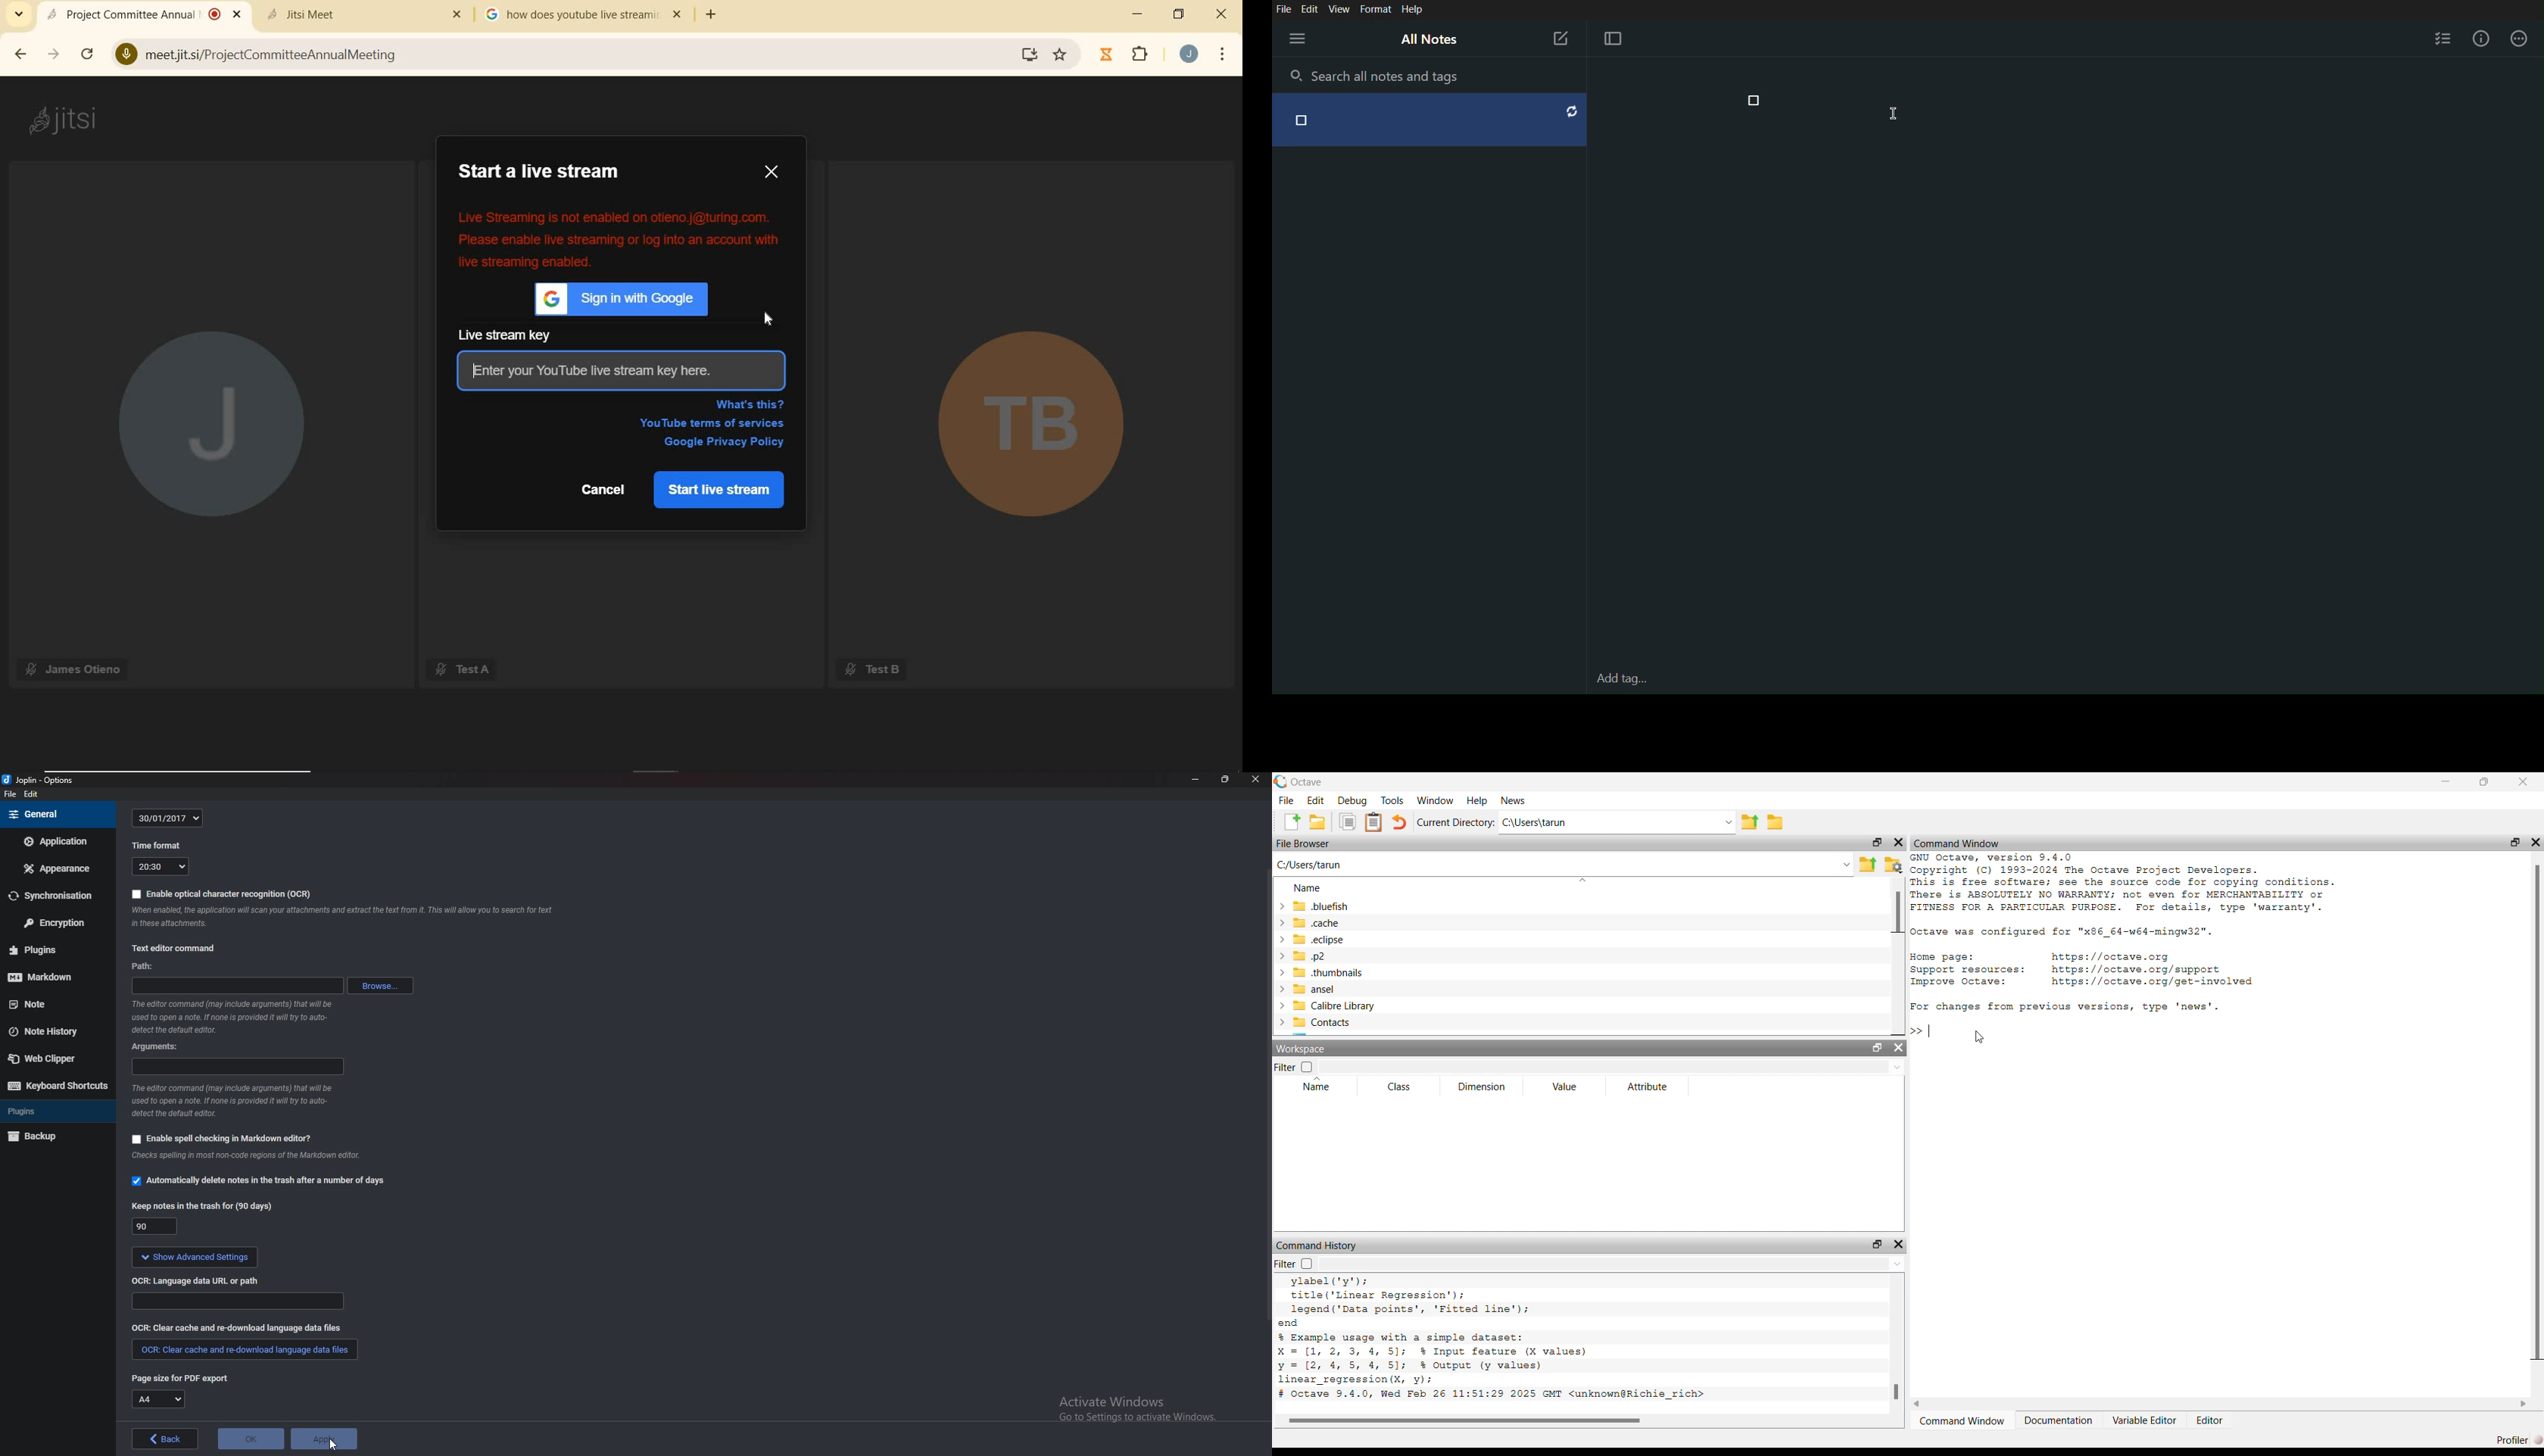 This screenshot has width=2548, height=1456. What do you see at coordinates (1340, 9) in the screenshot?
I see `View` at bounding box center [1340, 9].